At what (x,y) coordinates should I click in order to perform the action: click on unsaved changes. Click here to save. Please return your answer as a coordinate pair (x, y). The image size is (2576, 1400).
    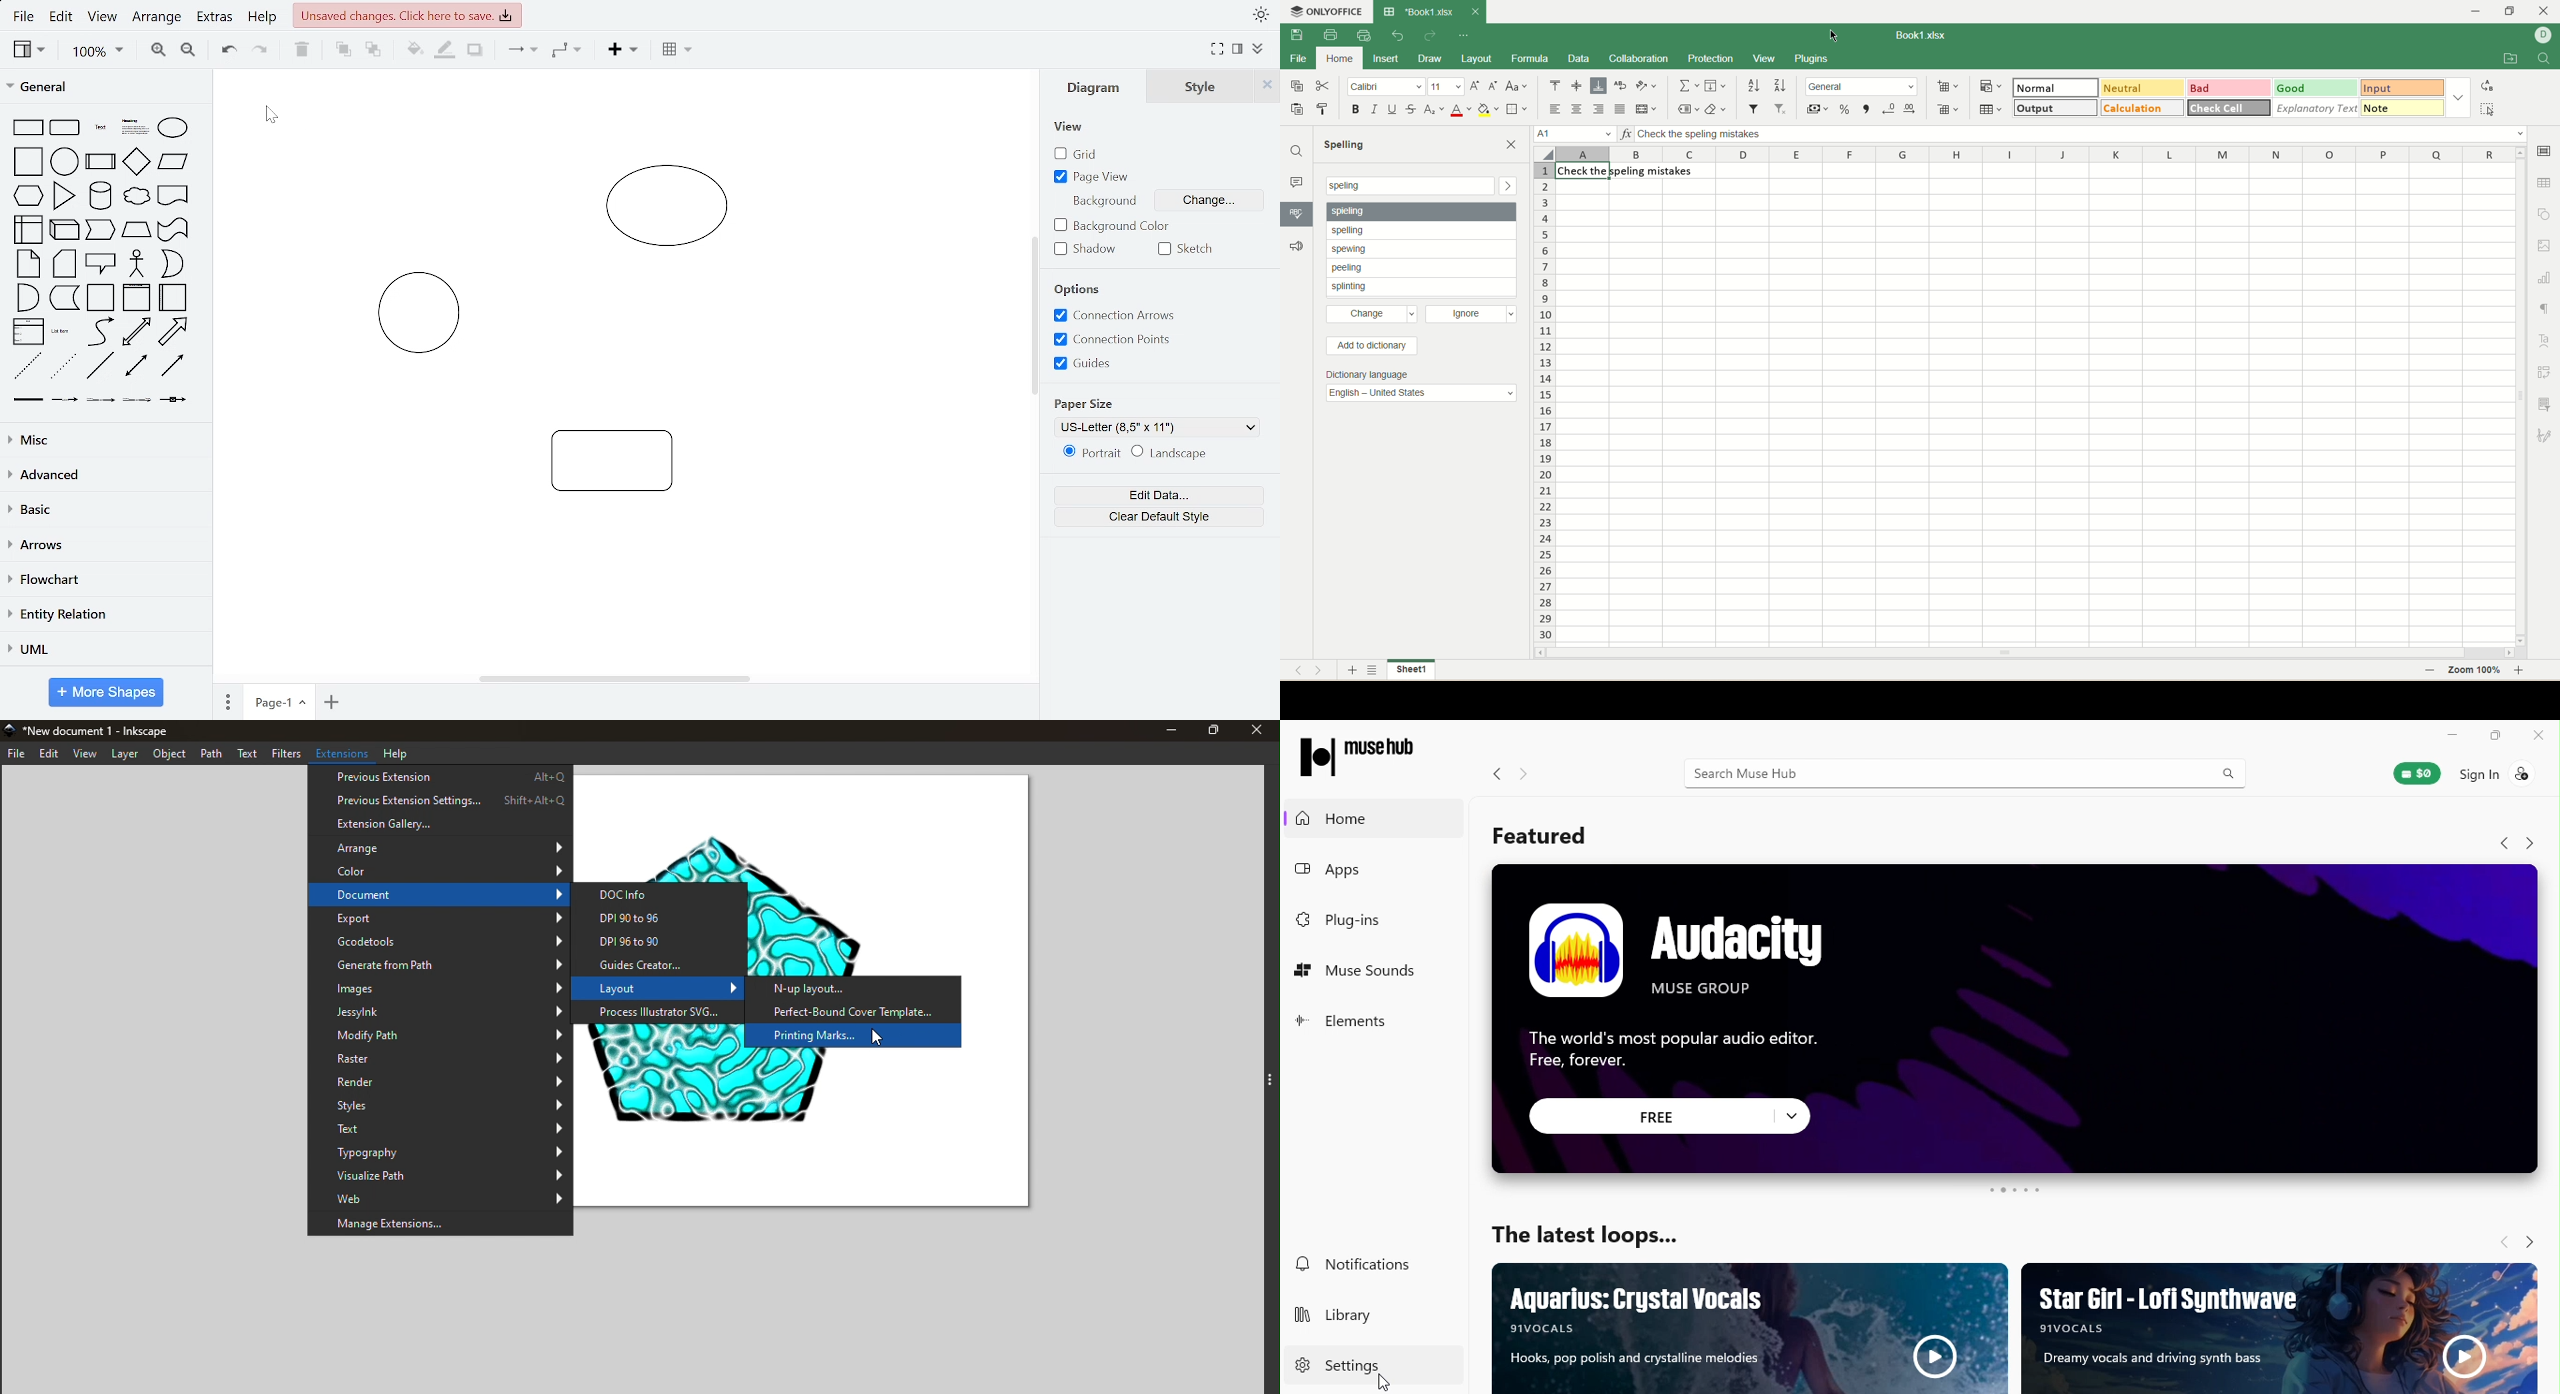
    Looking at the image, I should click on (407, 15).